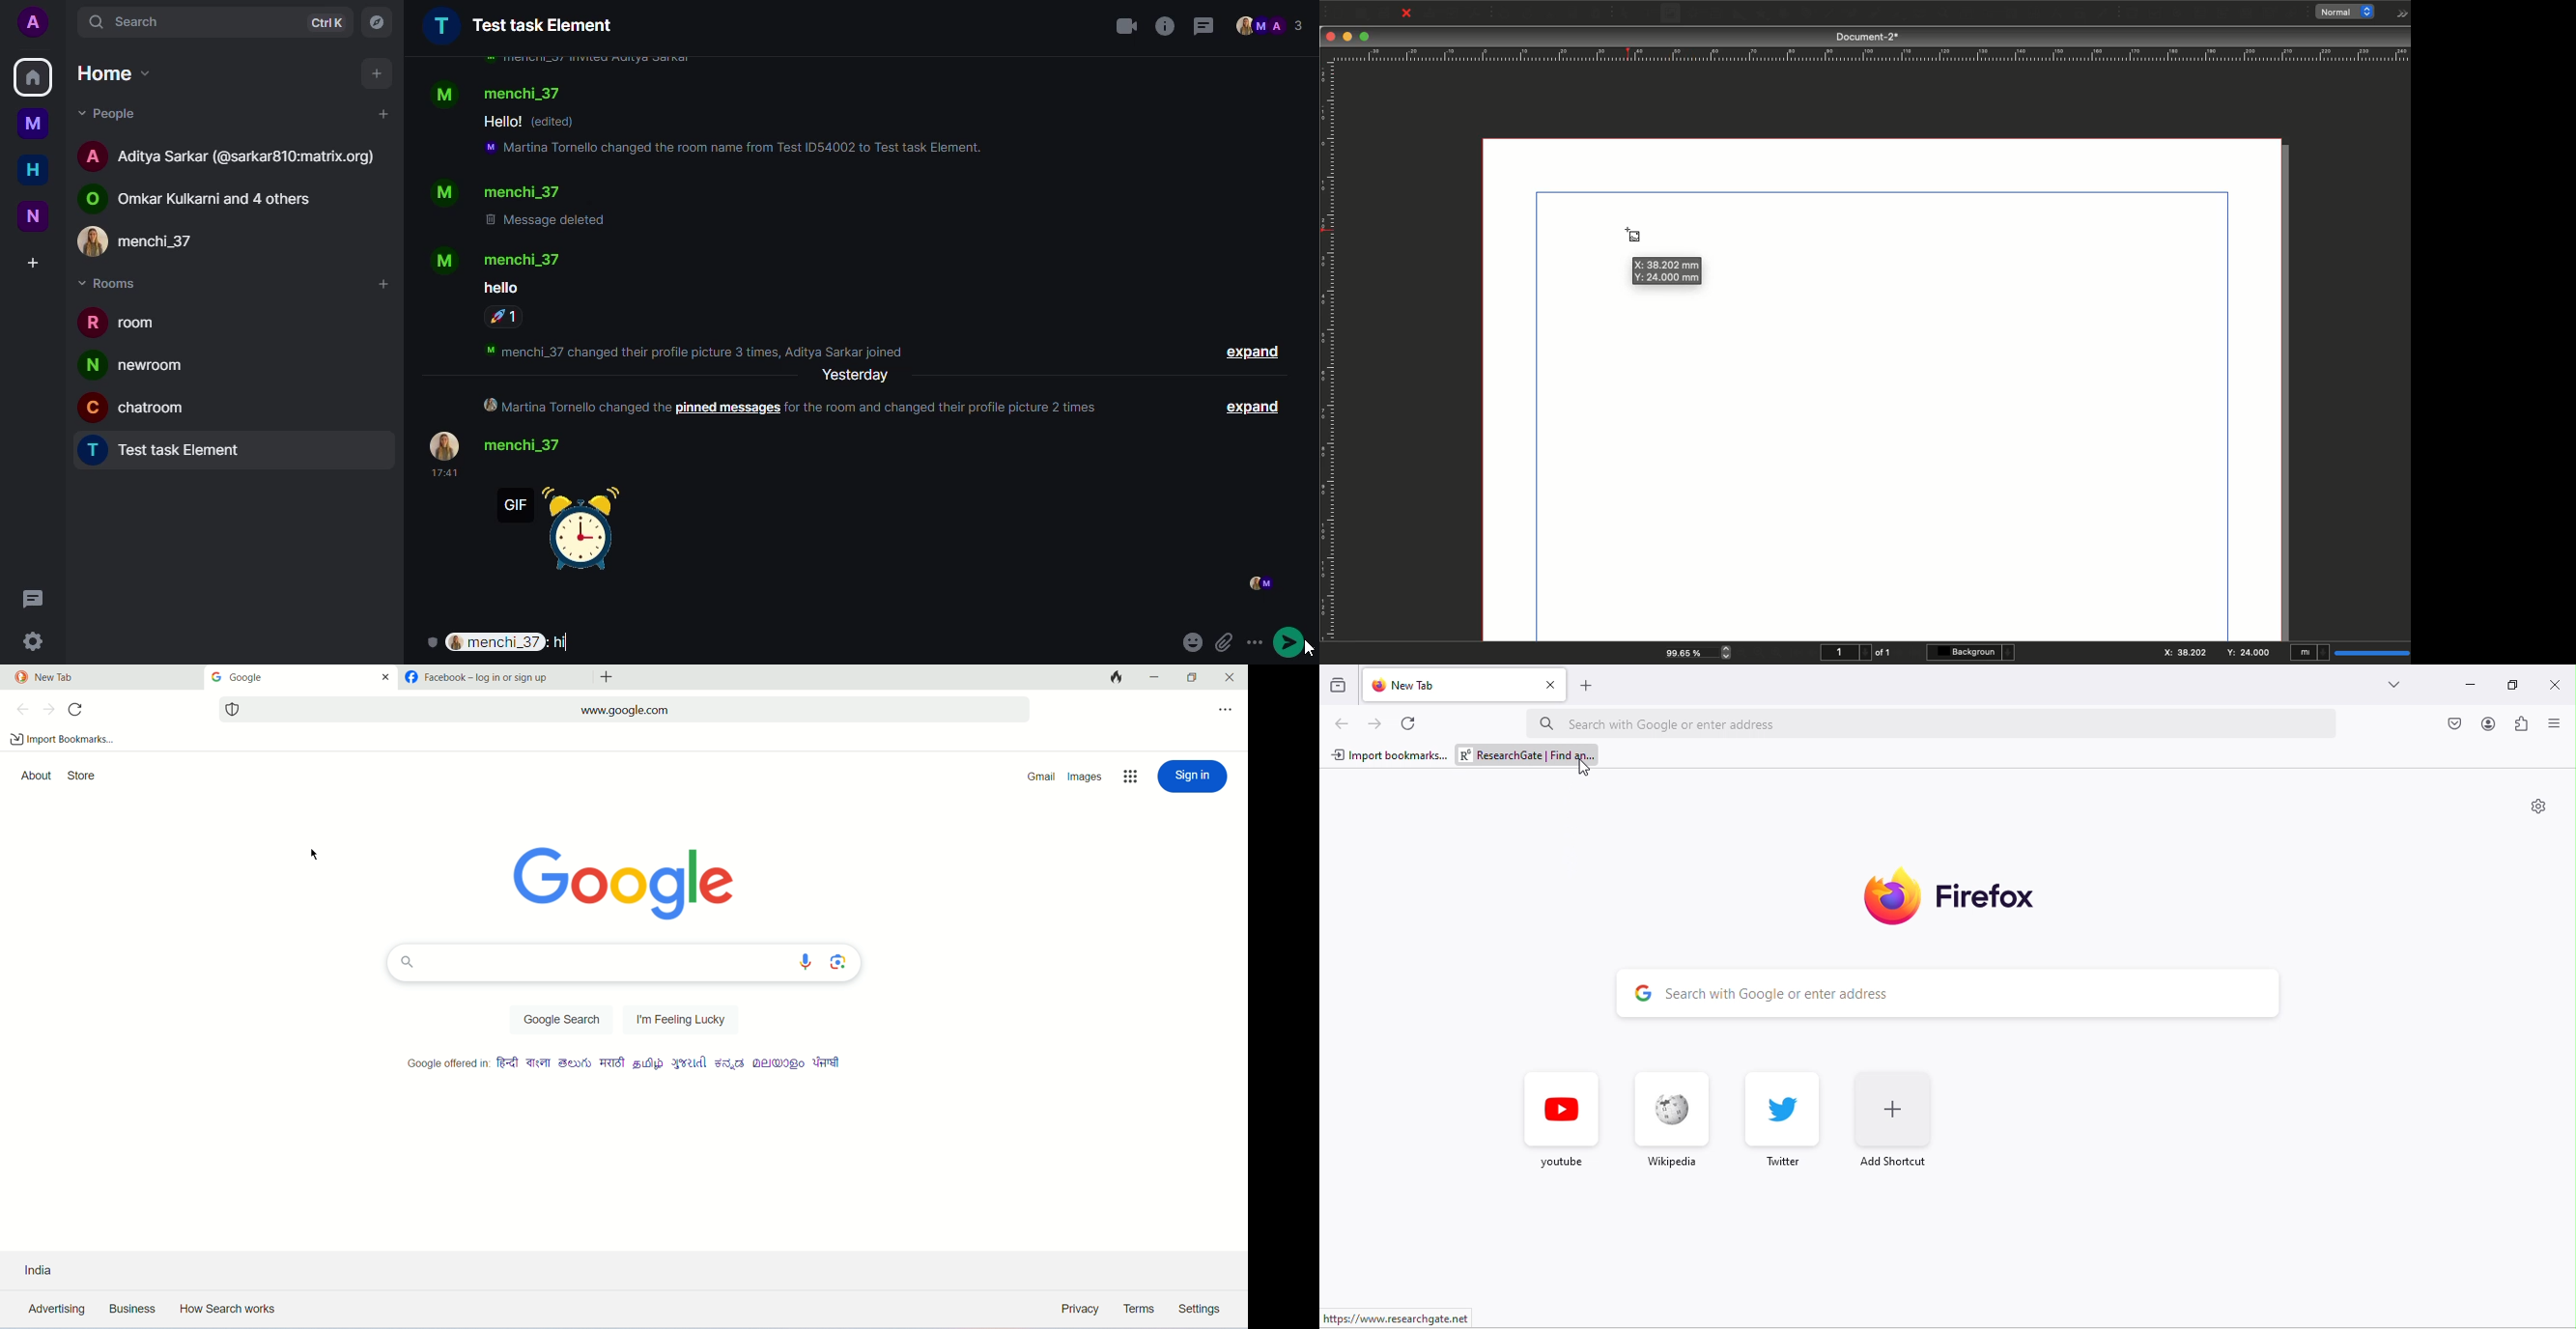 This screenshot has height=1344, width=2576. I want to click on Open, so click(1360, 14).